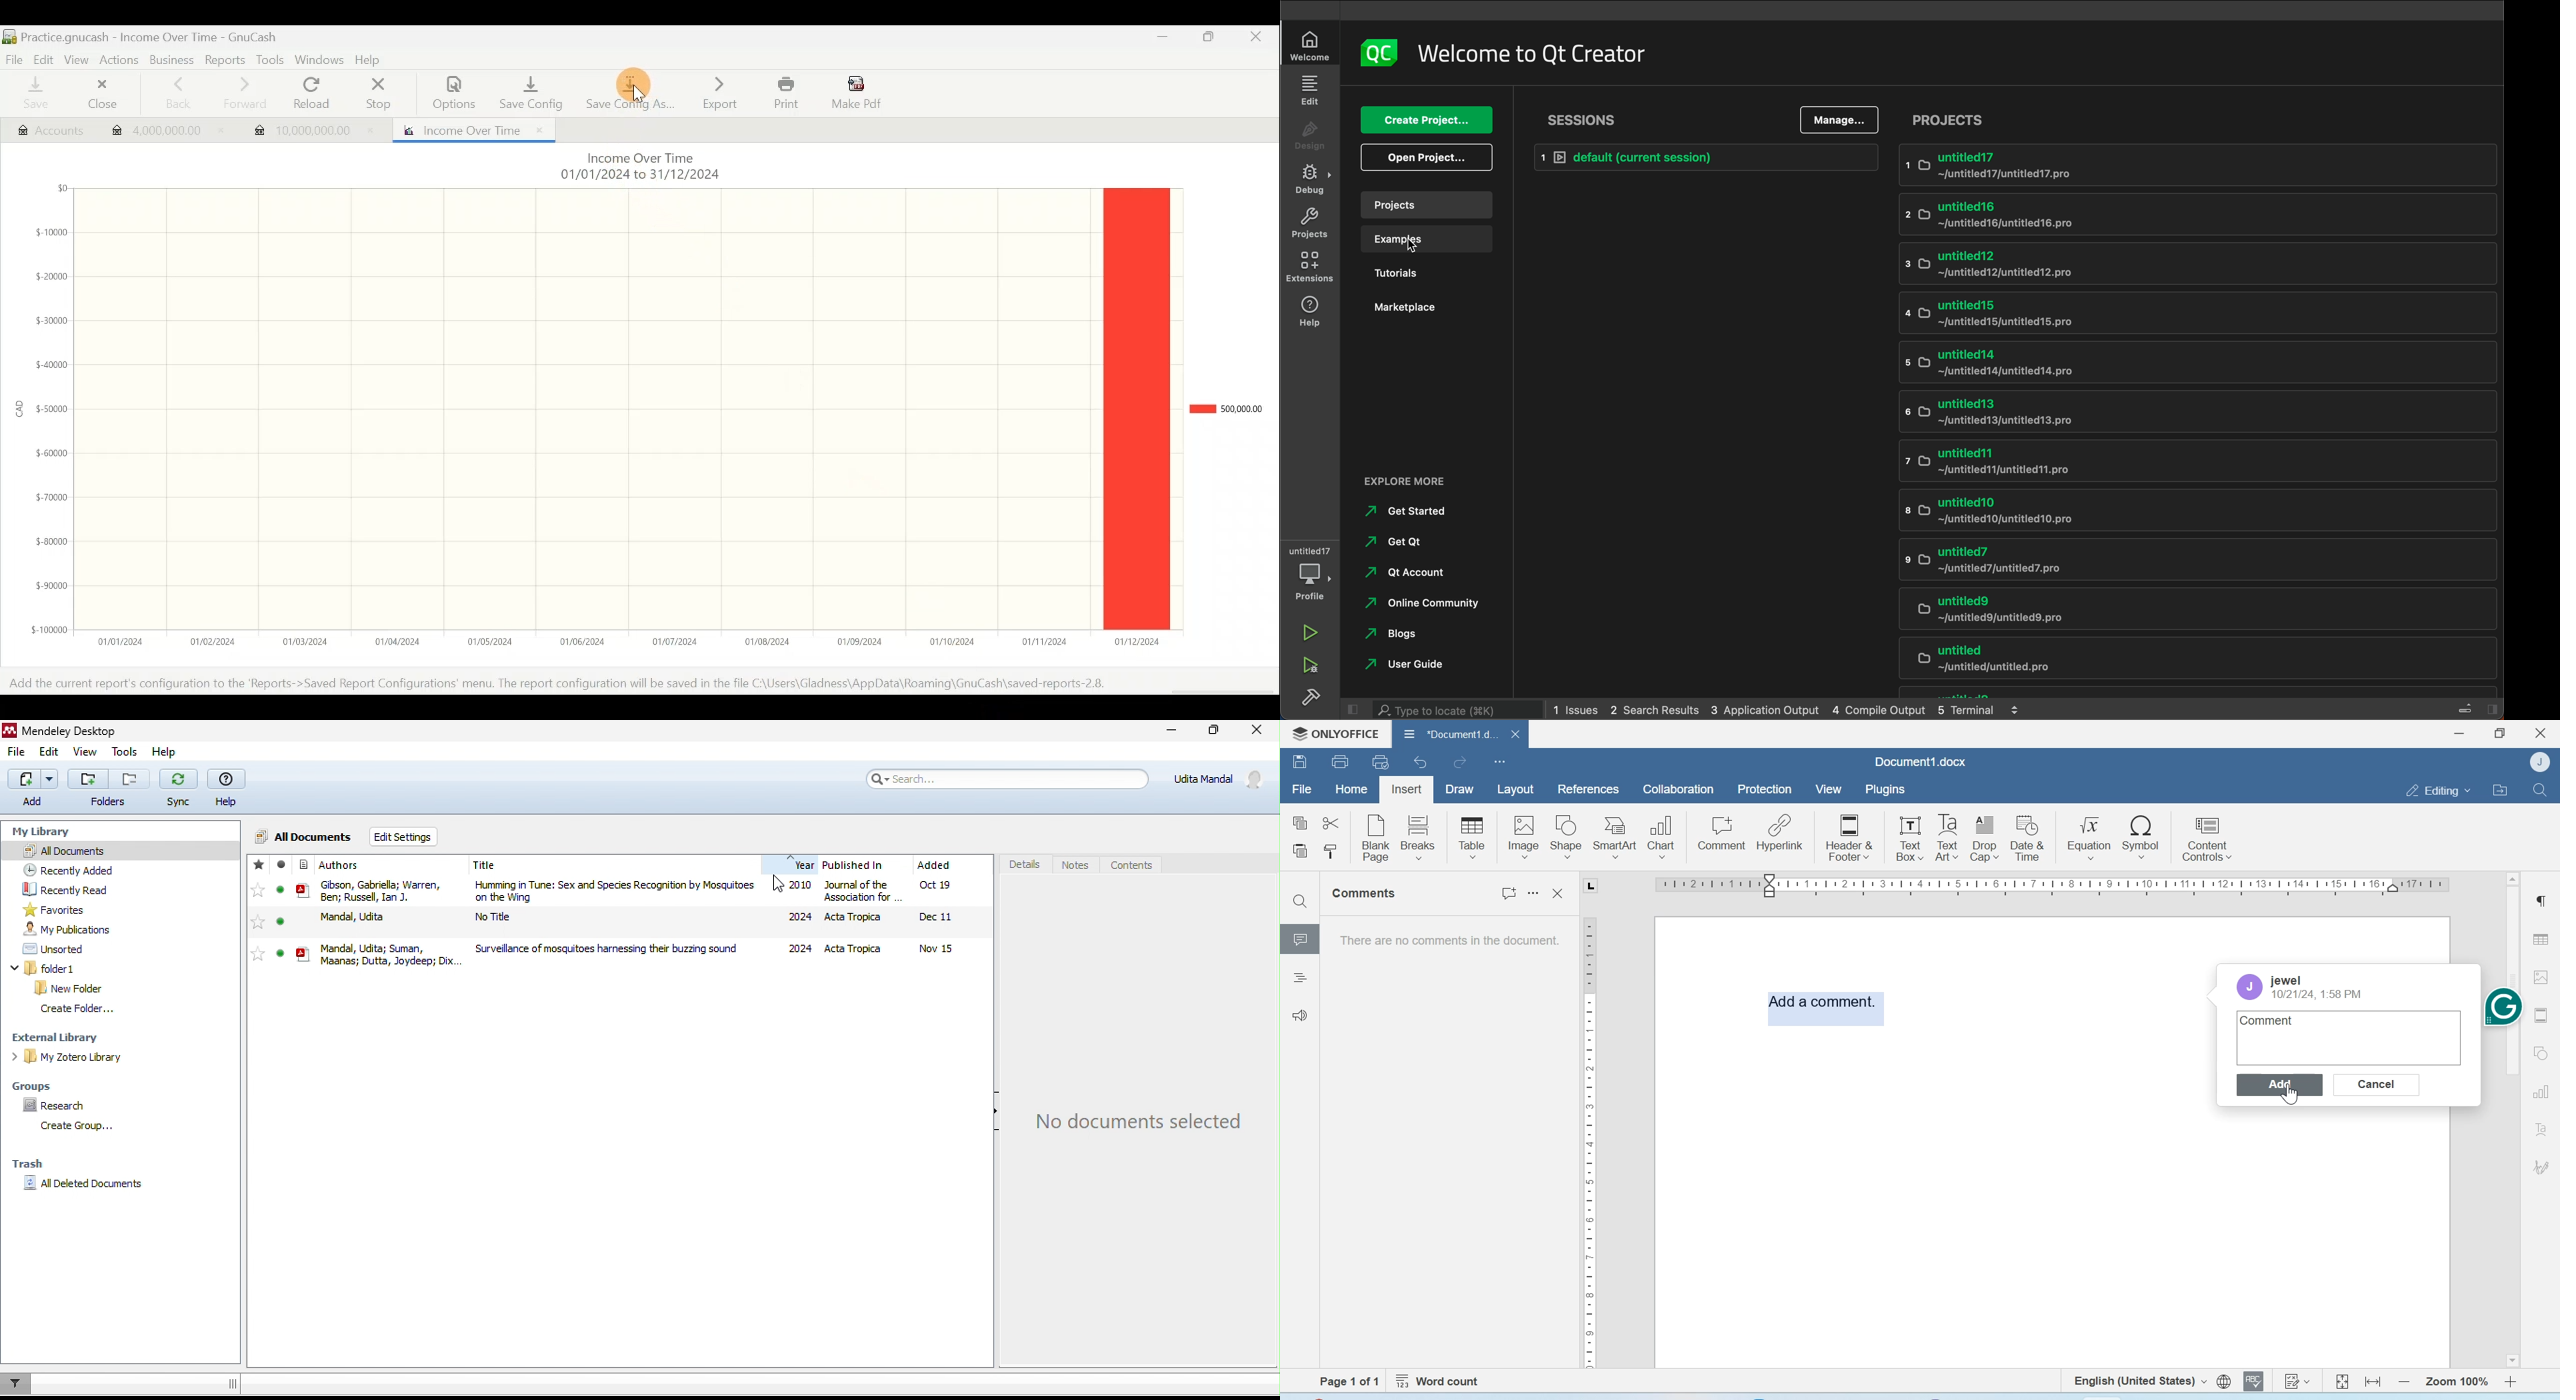 Image resolution: width=2576 pixels, height=1400 pixels. What do you see at coordinates (1505, 895) in the screenshot?
I see `Comments button` at bounding box center [1505, 895].